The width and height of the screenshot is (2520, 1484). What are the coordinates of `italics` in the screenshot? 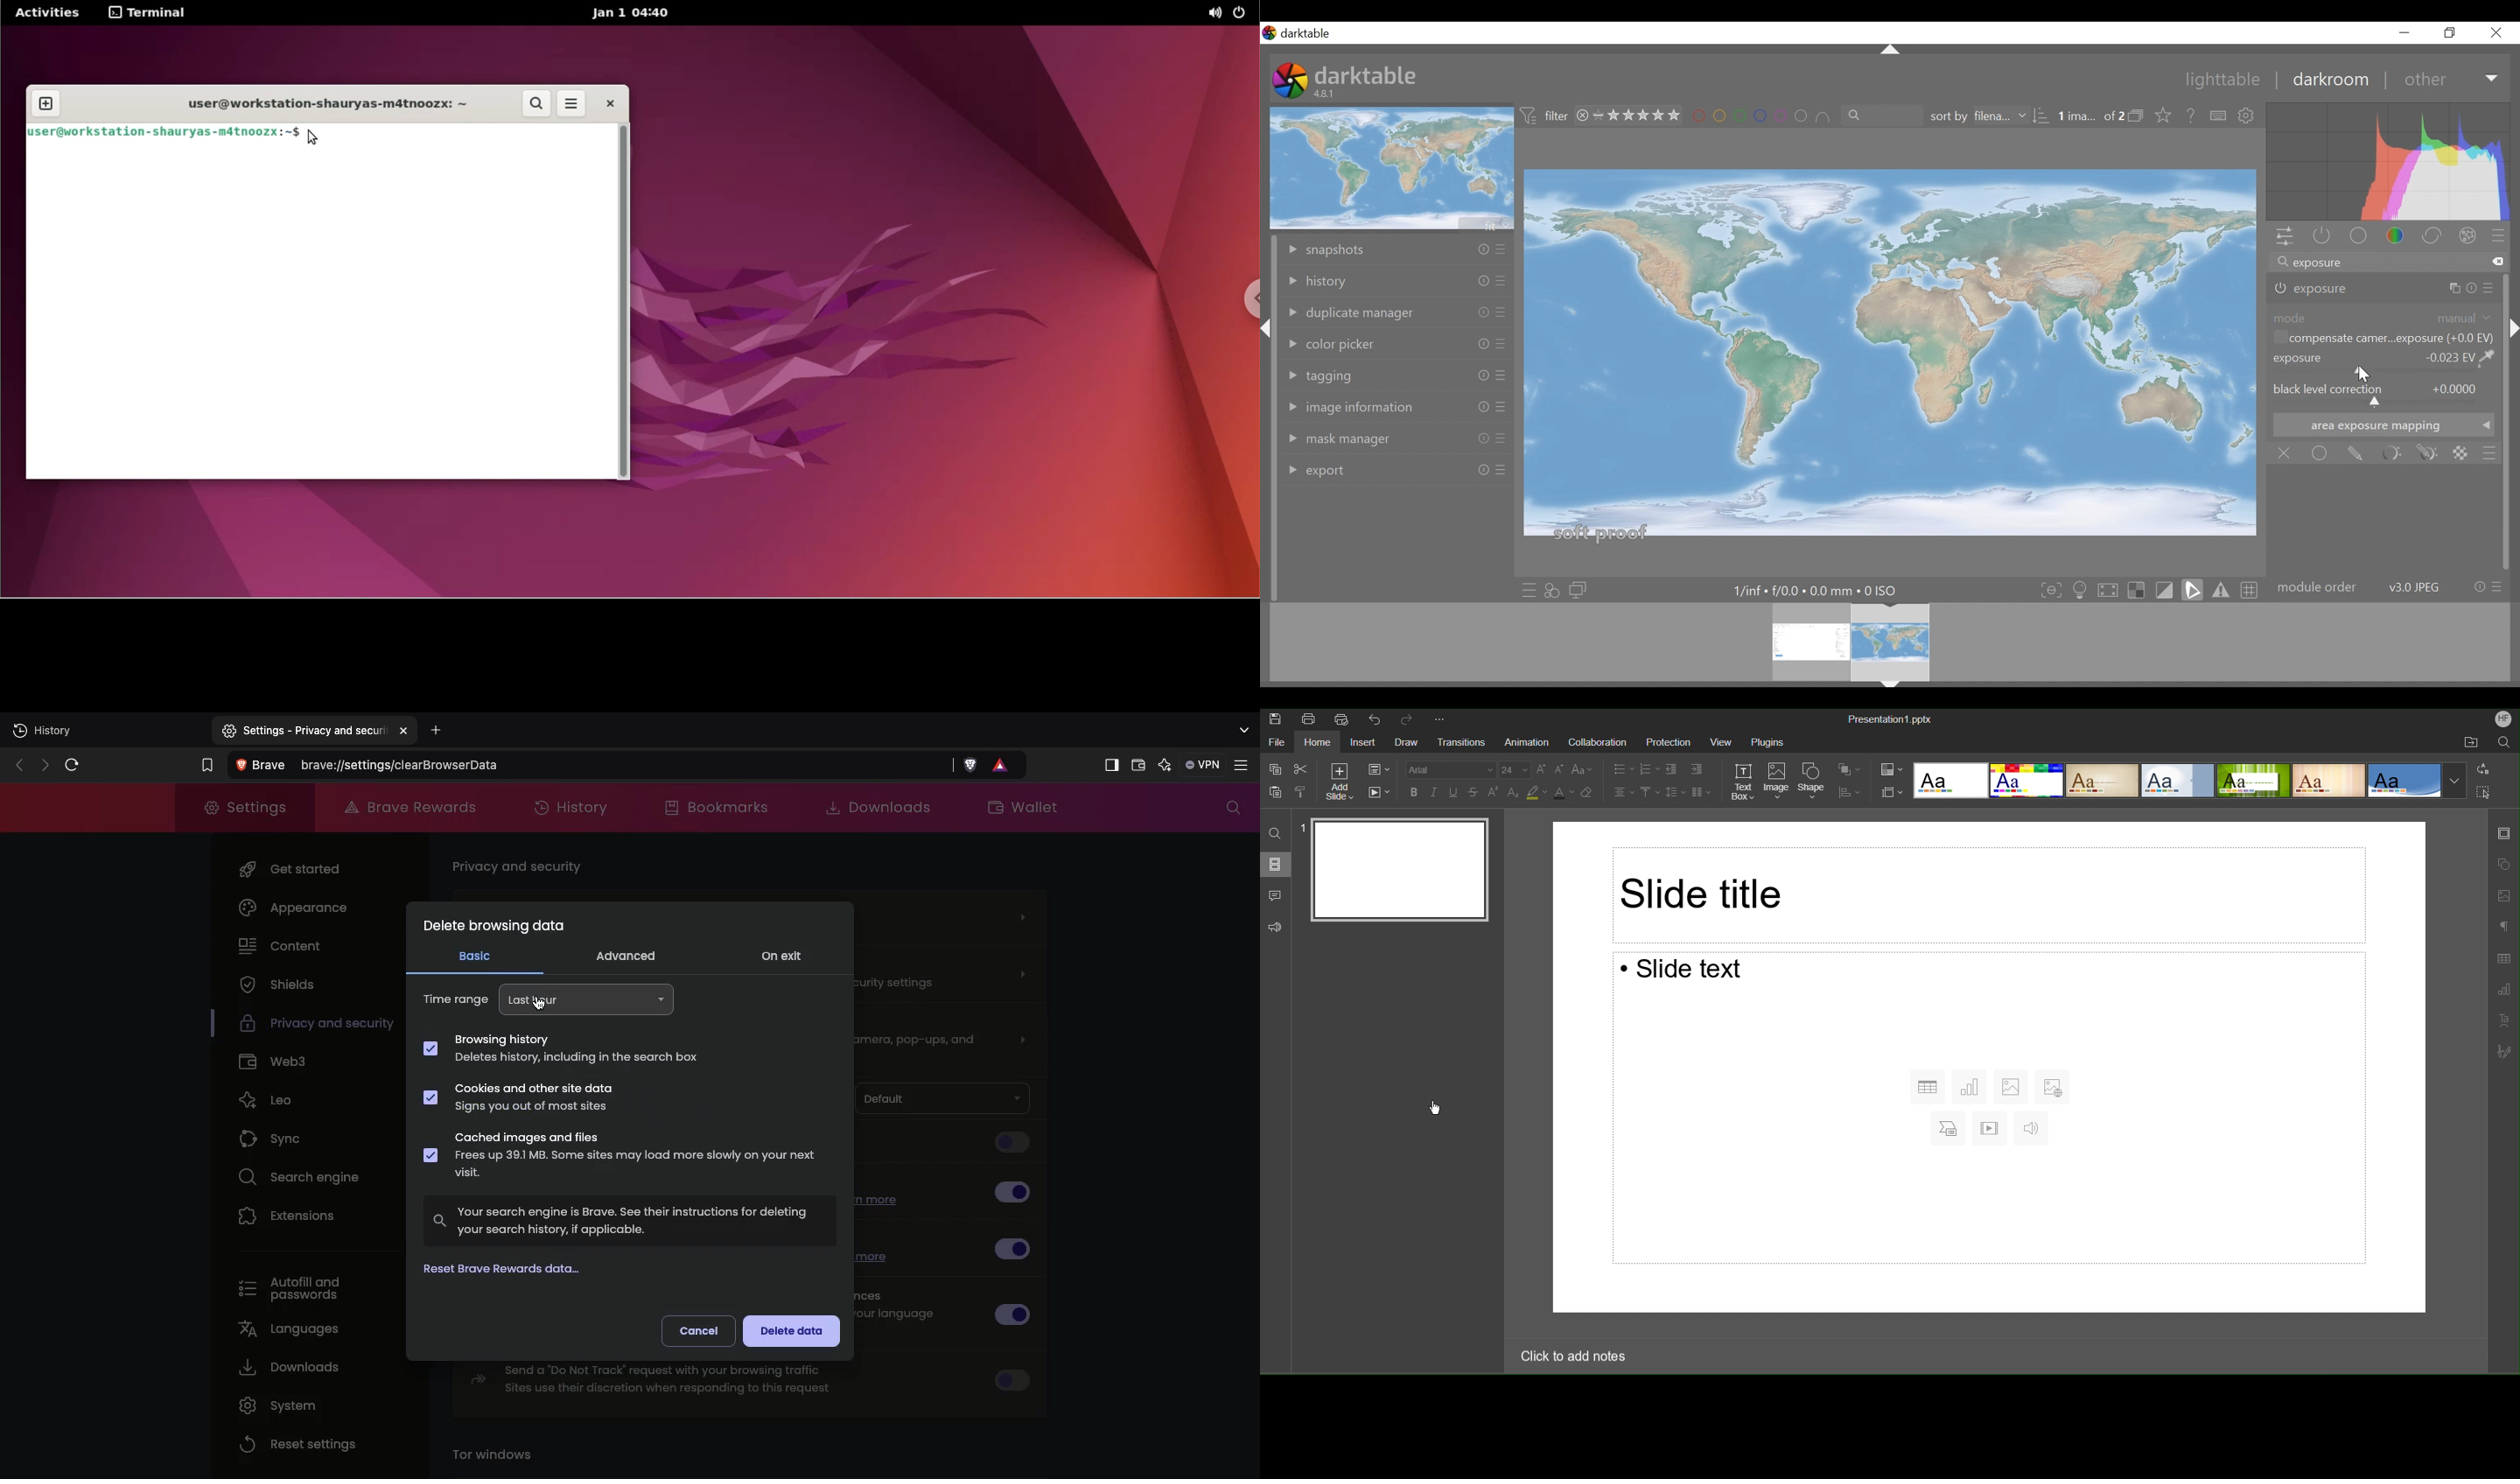 It's located at (1432, 791).